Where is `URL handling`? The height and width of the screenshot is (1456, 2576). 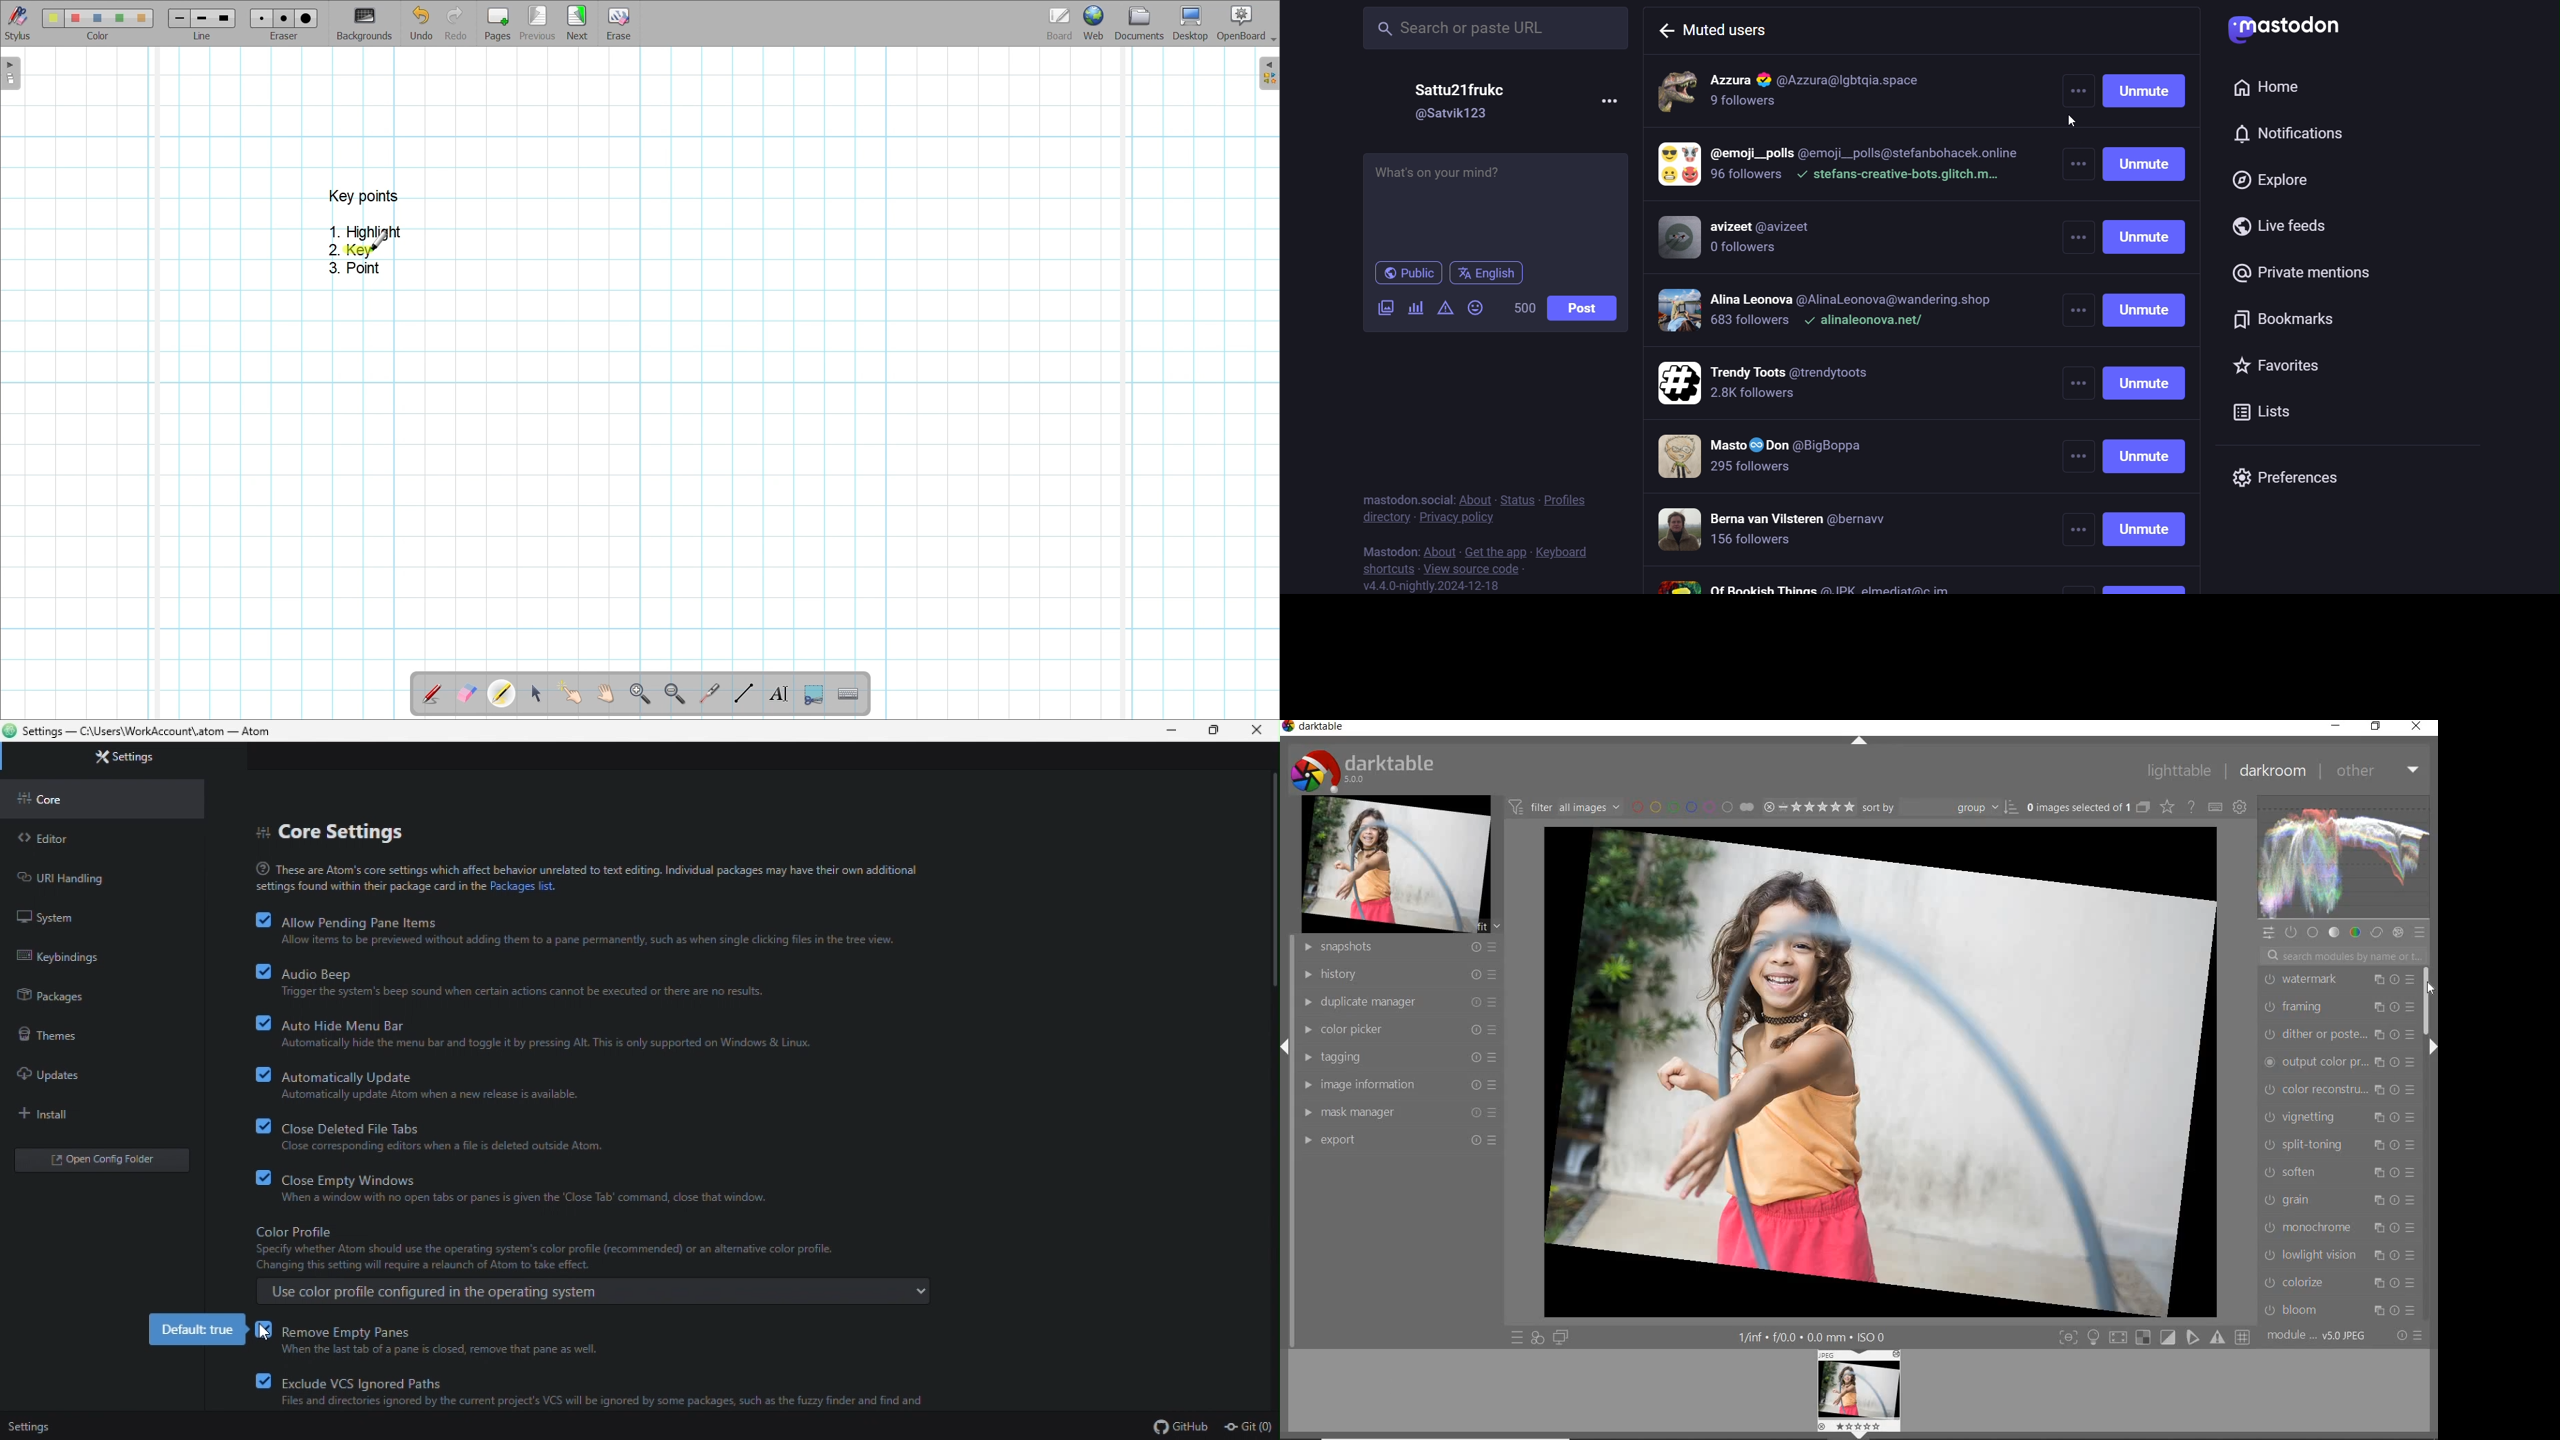 URL handling is located at coordinates (88, 878).